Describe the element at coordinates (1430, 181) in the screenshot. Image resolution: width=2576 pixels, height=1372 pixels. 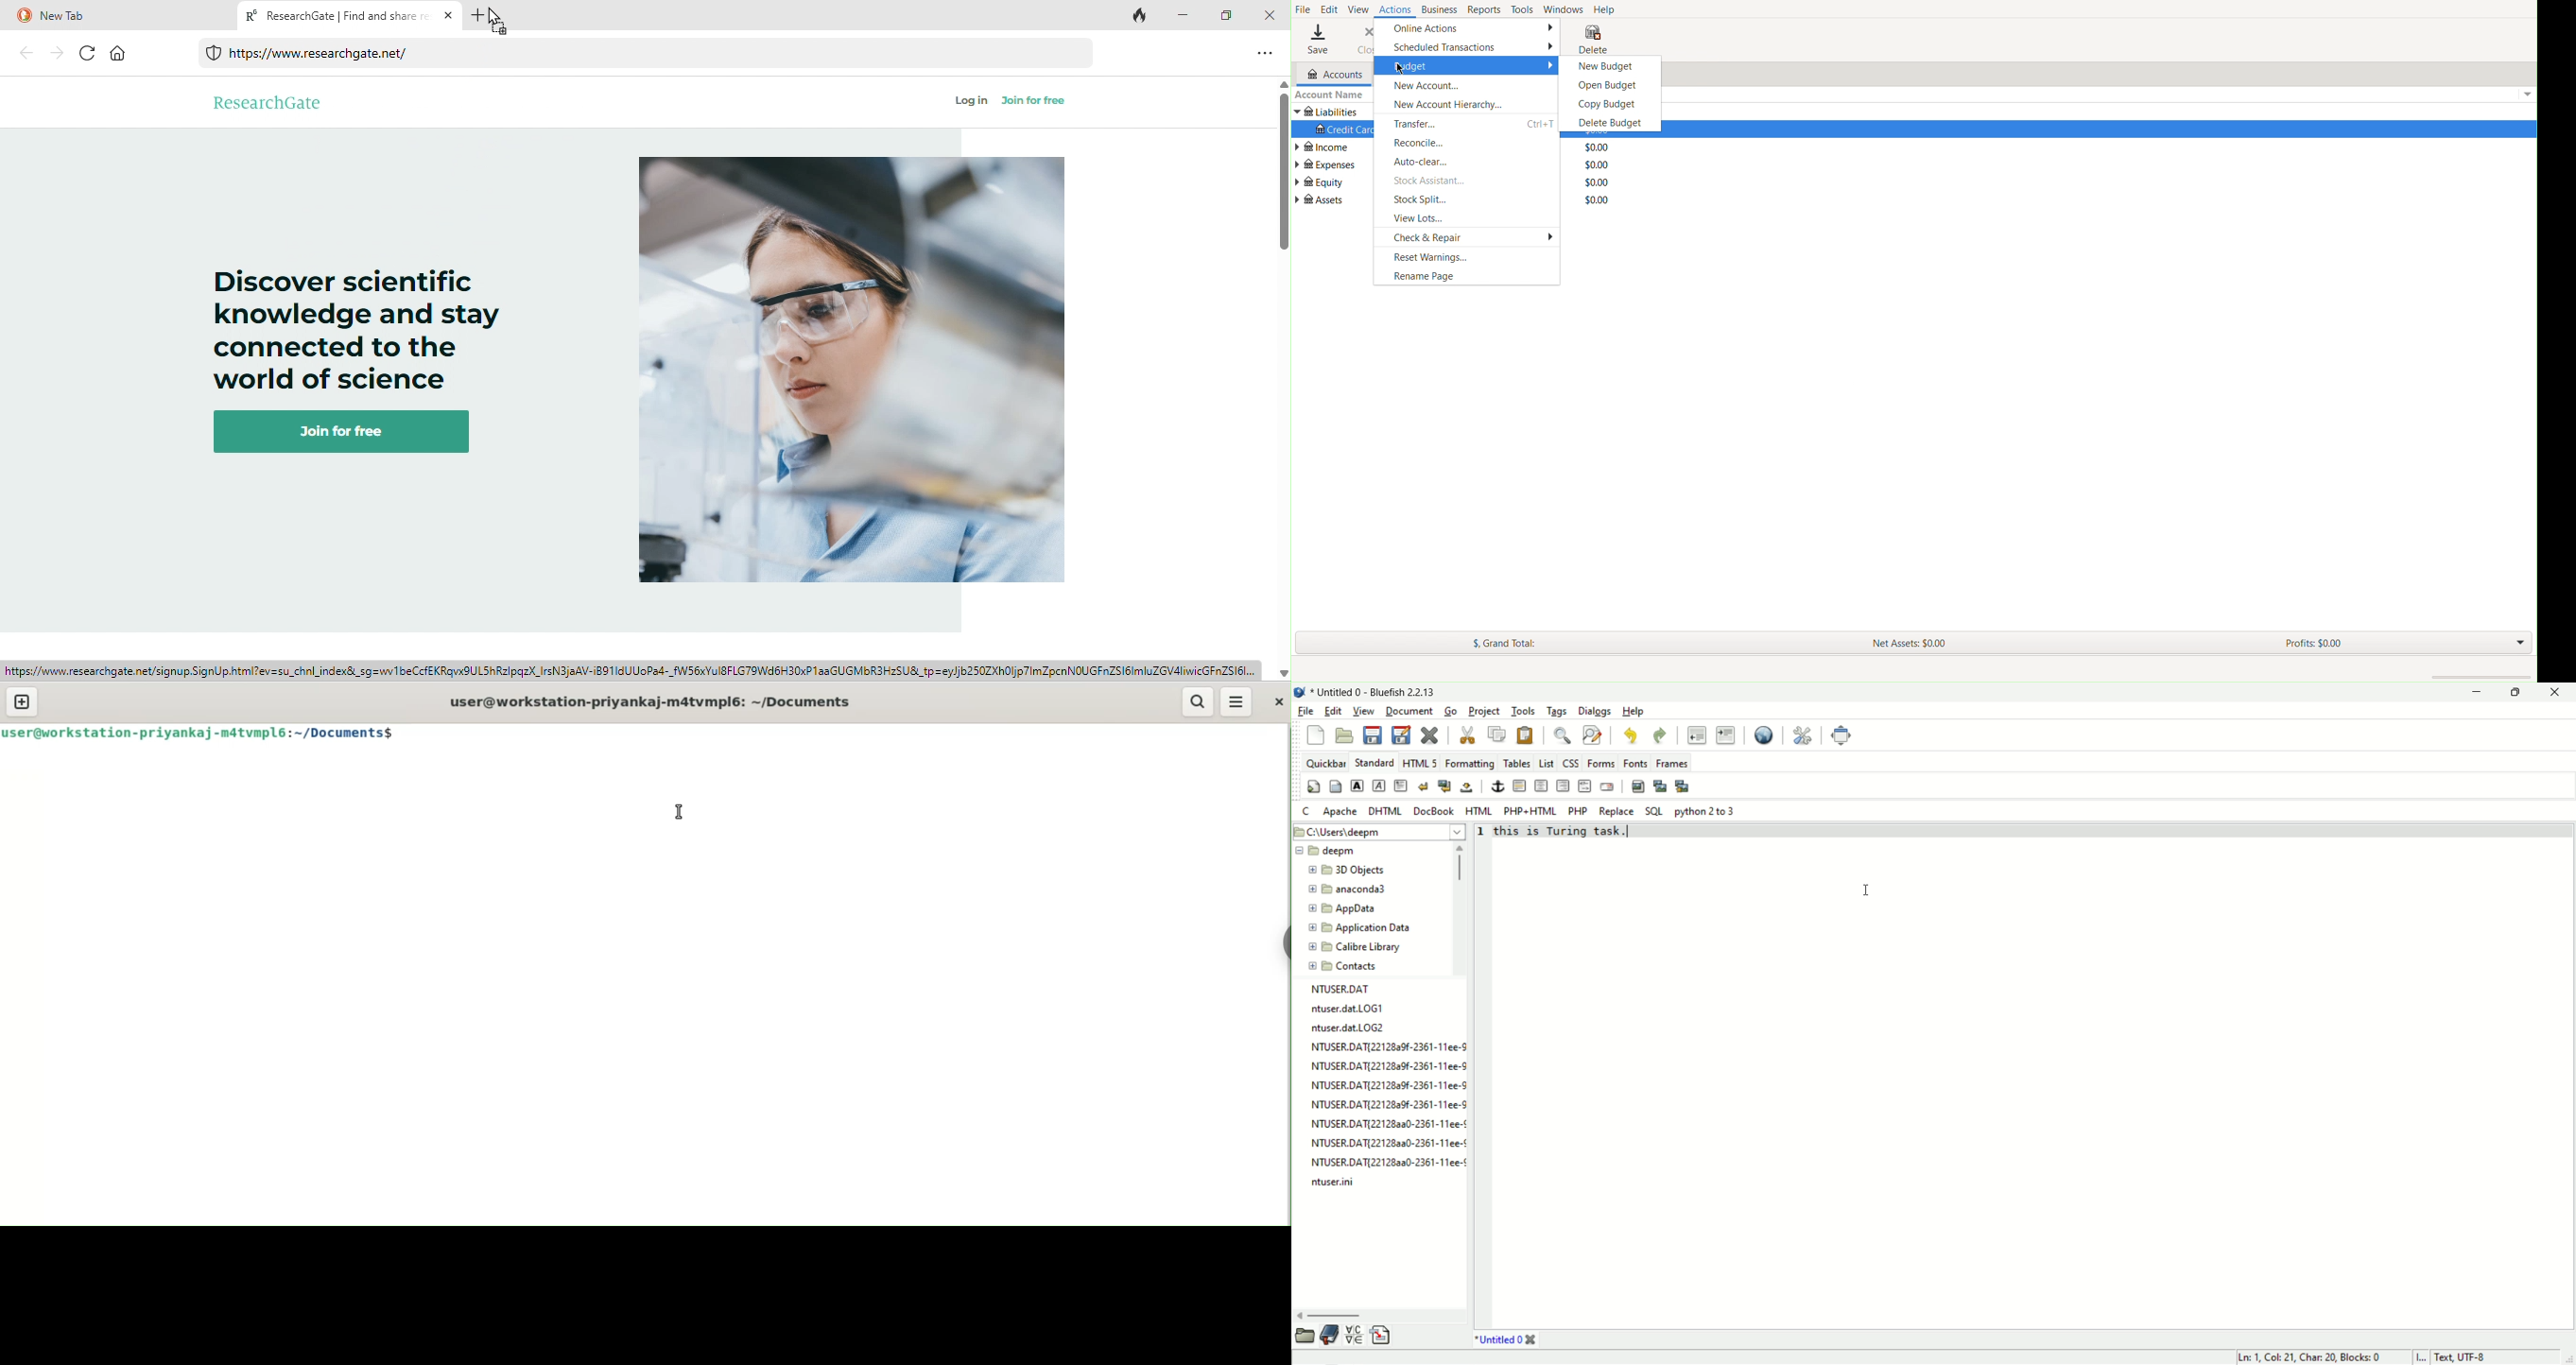
I see `Stock Assistant` at that location.